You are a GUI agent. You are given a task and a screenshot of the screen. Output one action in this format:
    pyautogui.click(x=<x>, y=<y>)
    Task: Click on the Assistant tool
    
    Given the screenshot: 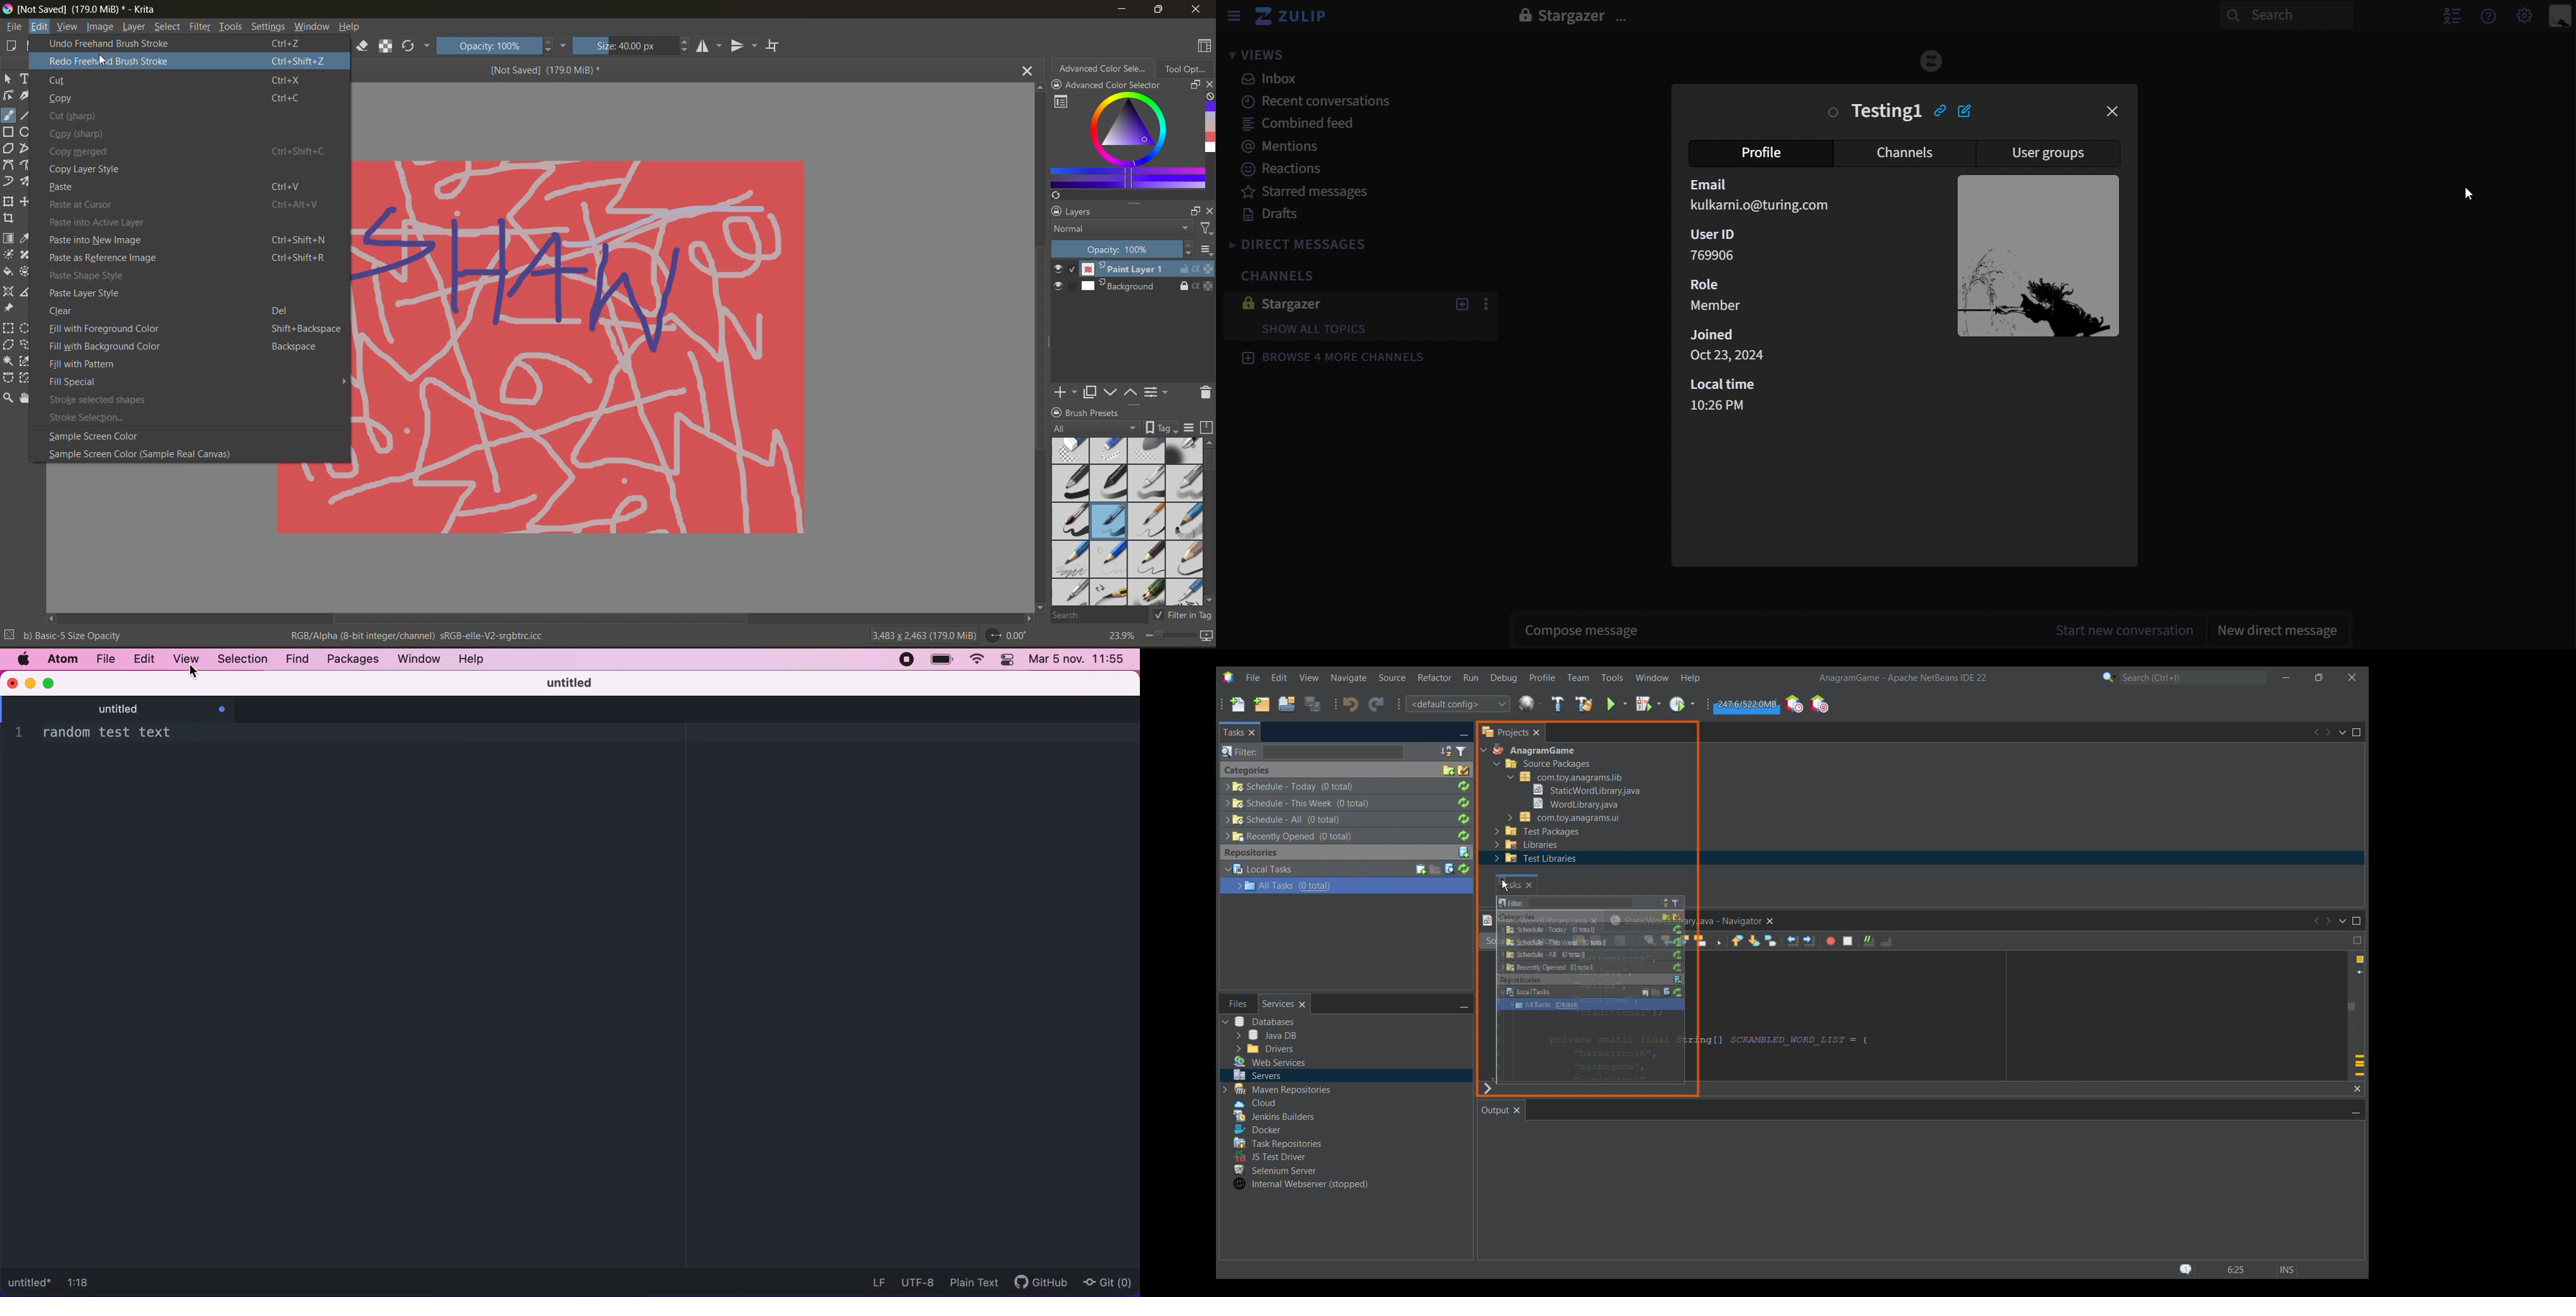 What is the action you would take?
    pyautogui.click(x=10, y=291)
    